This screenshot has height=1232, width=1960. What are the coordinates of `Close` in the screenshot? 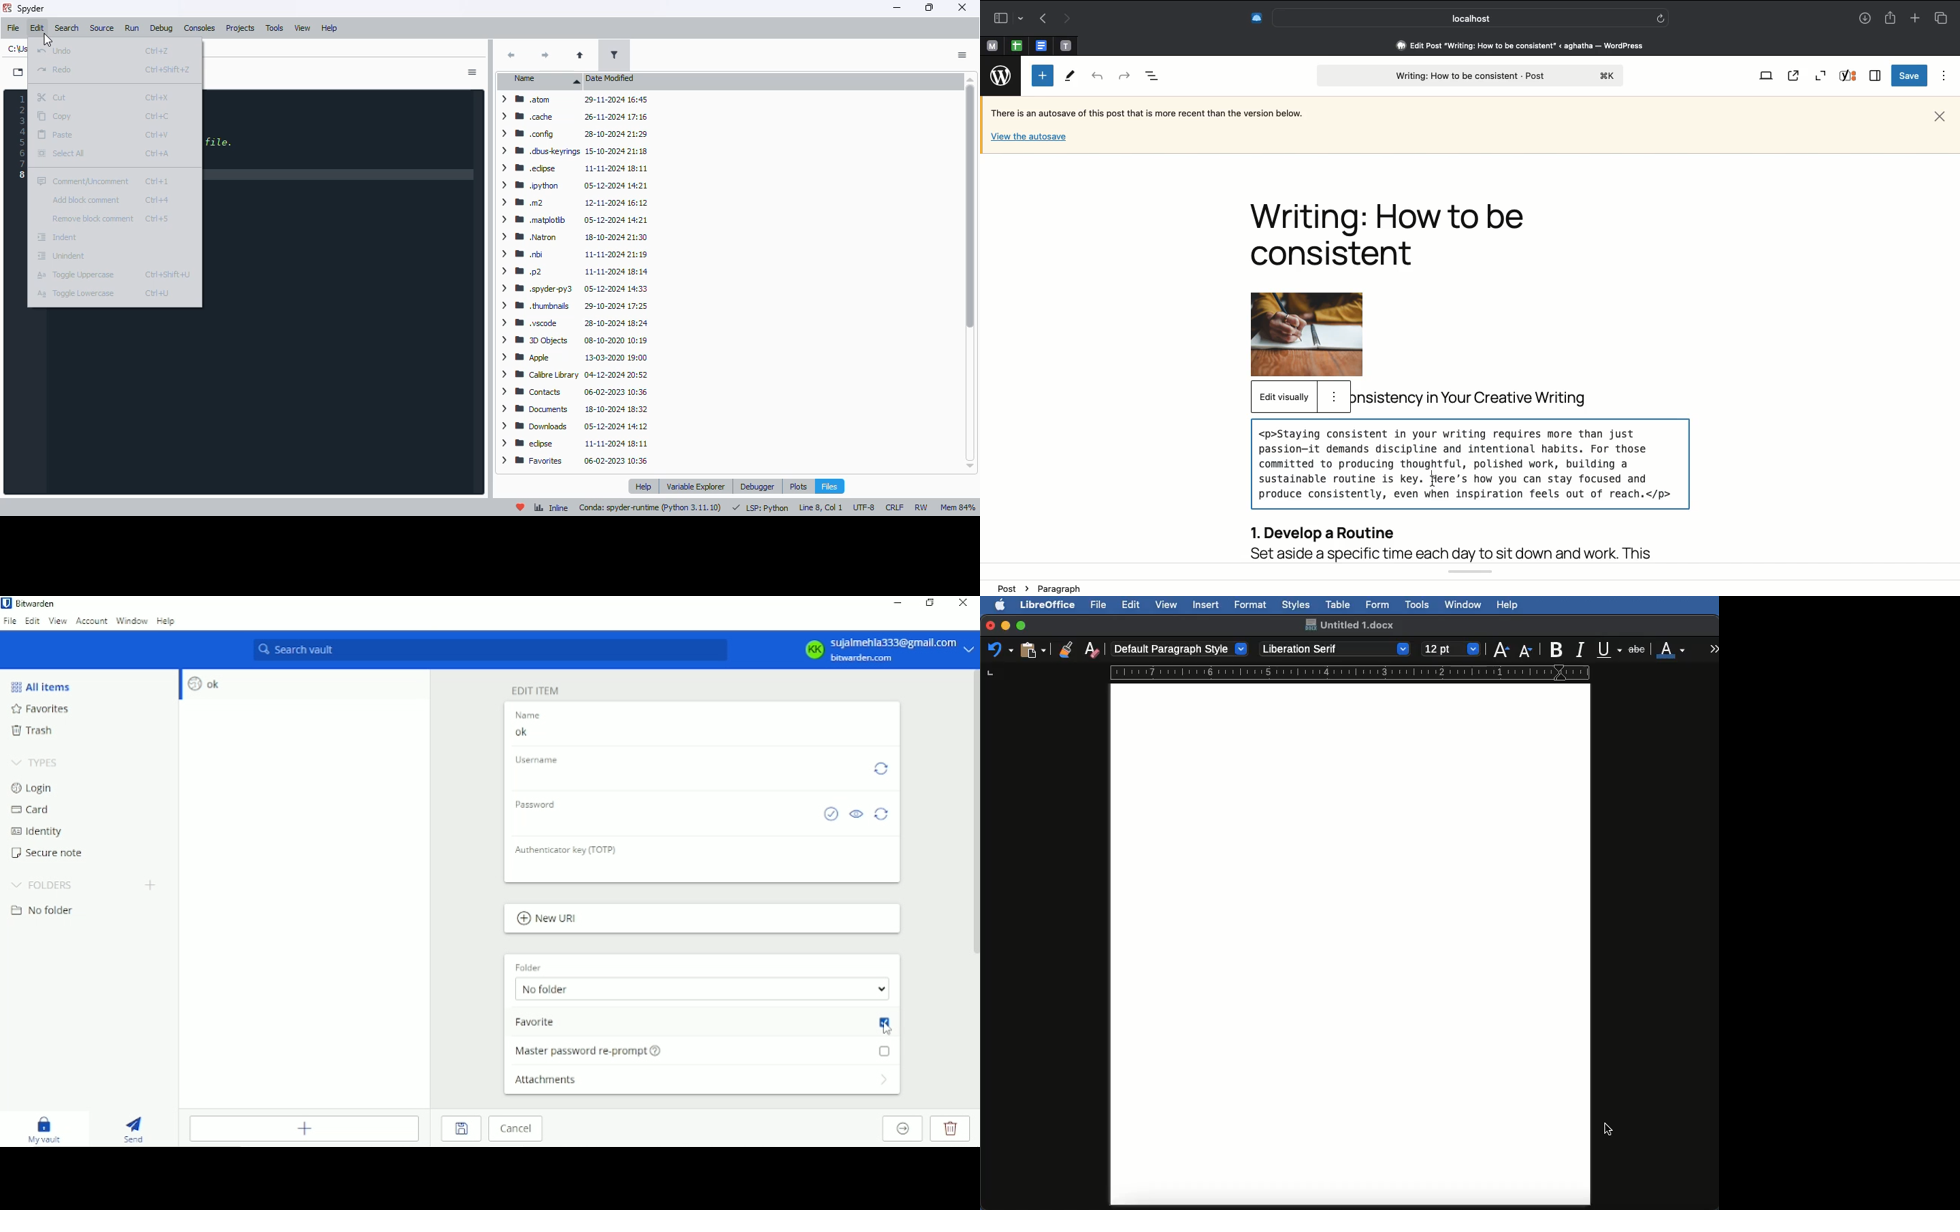 It's located at (966, 604).